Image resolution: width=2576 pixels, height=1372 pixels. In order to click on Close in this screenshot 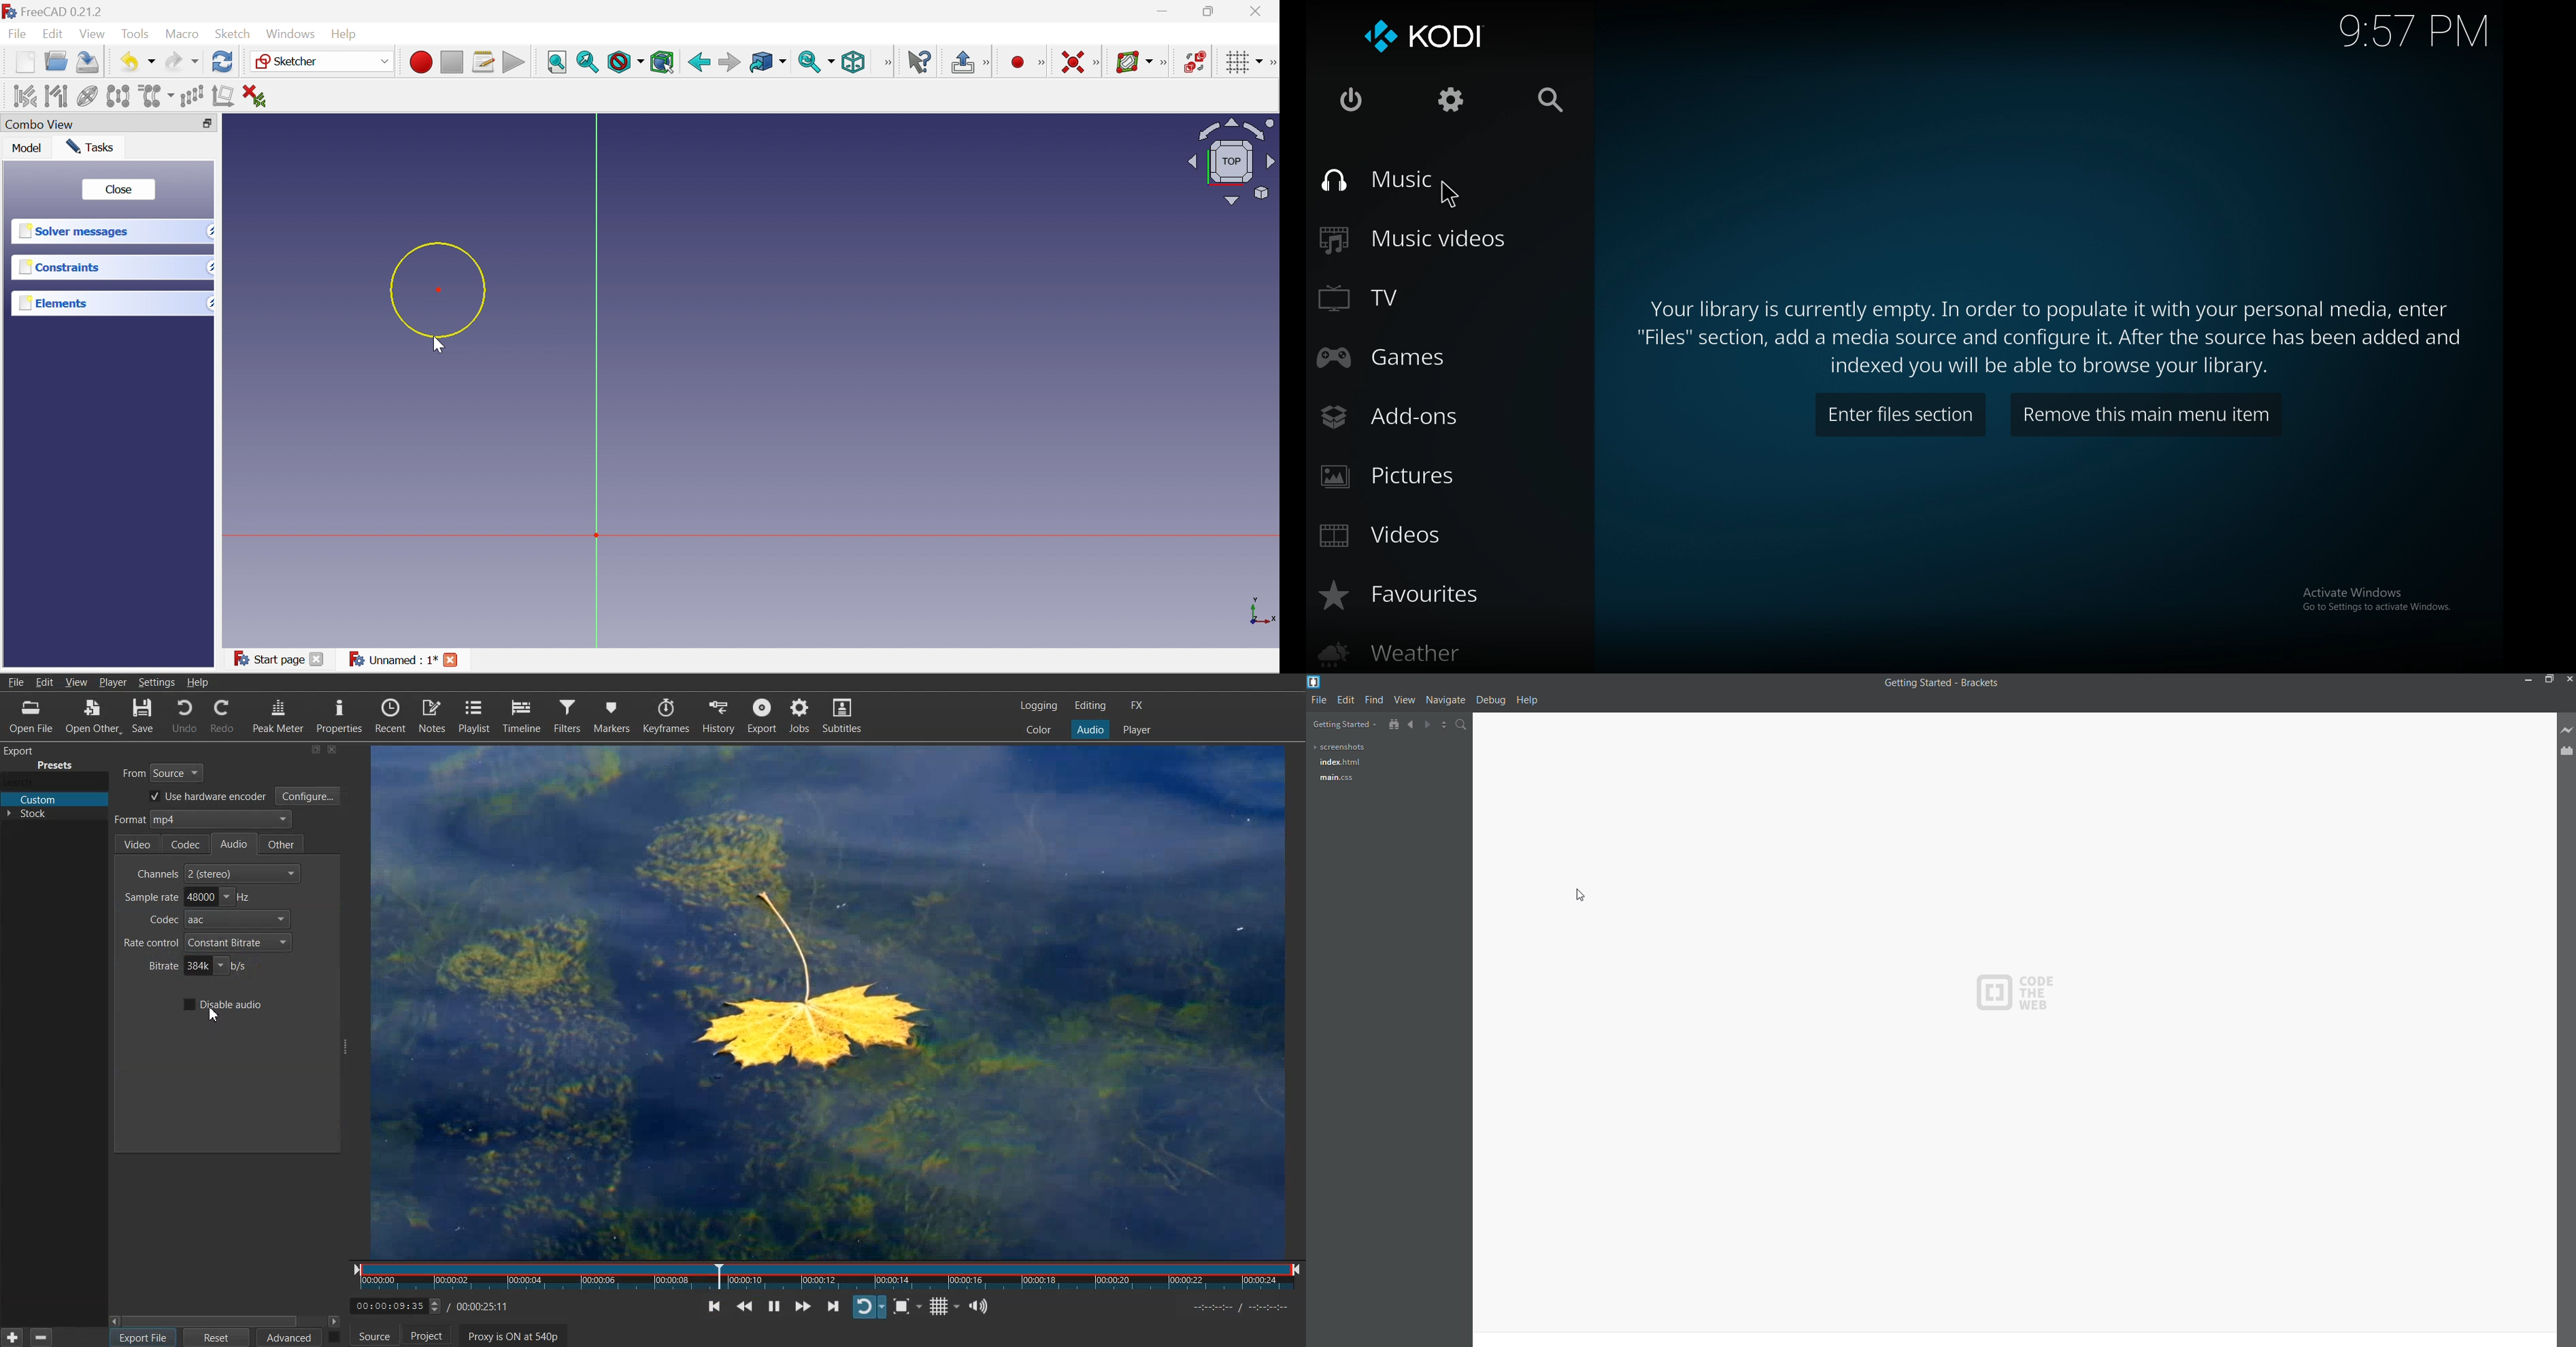, I will do `click(333, 750)`.